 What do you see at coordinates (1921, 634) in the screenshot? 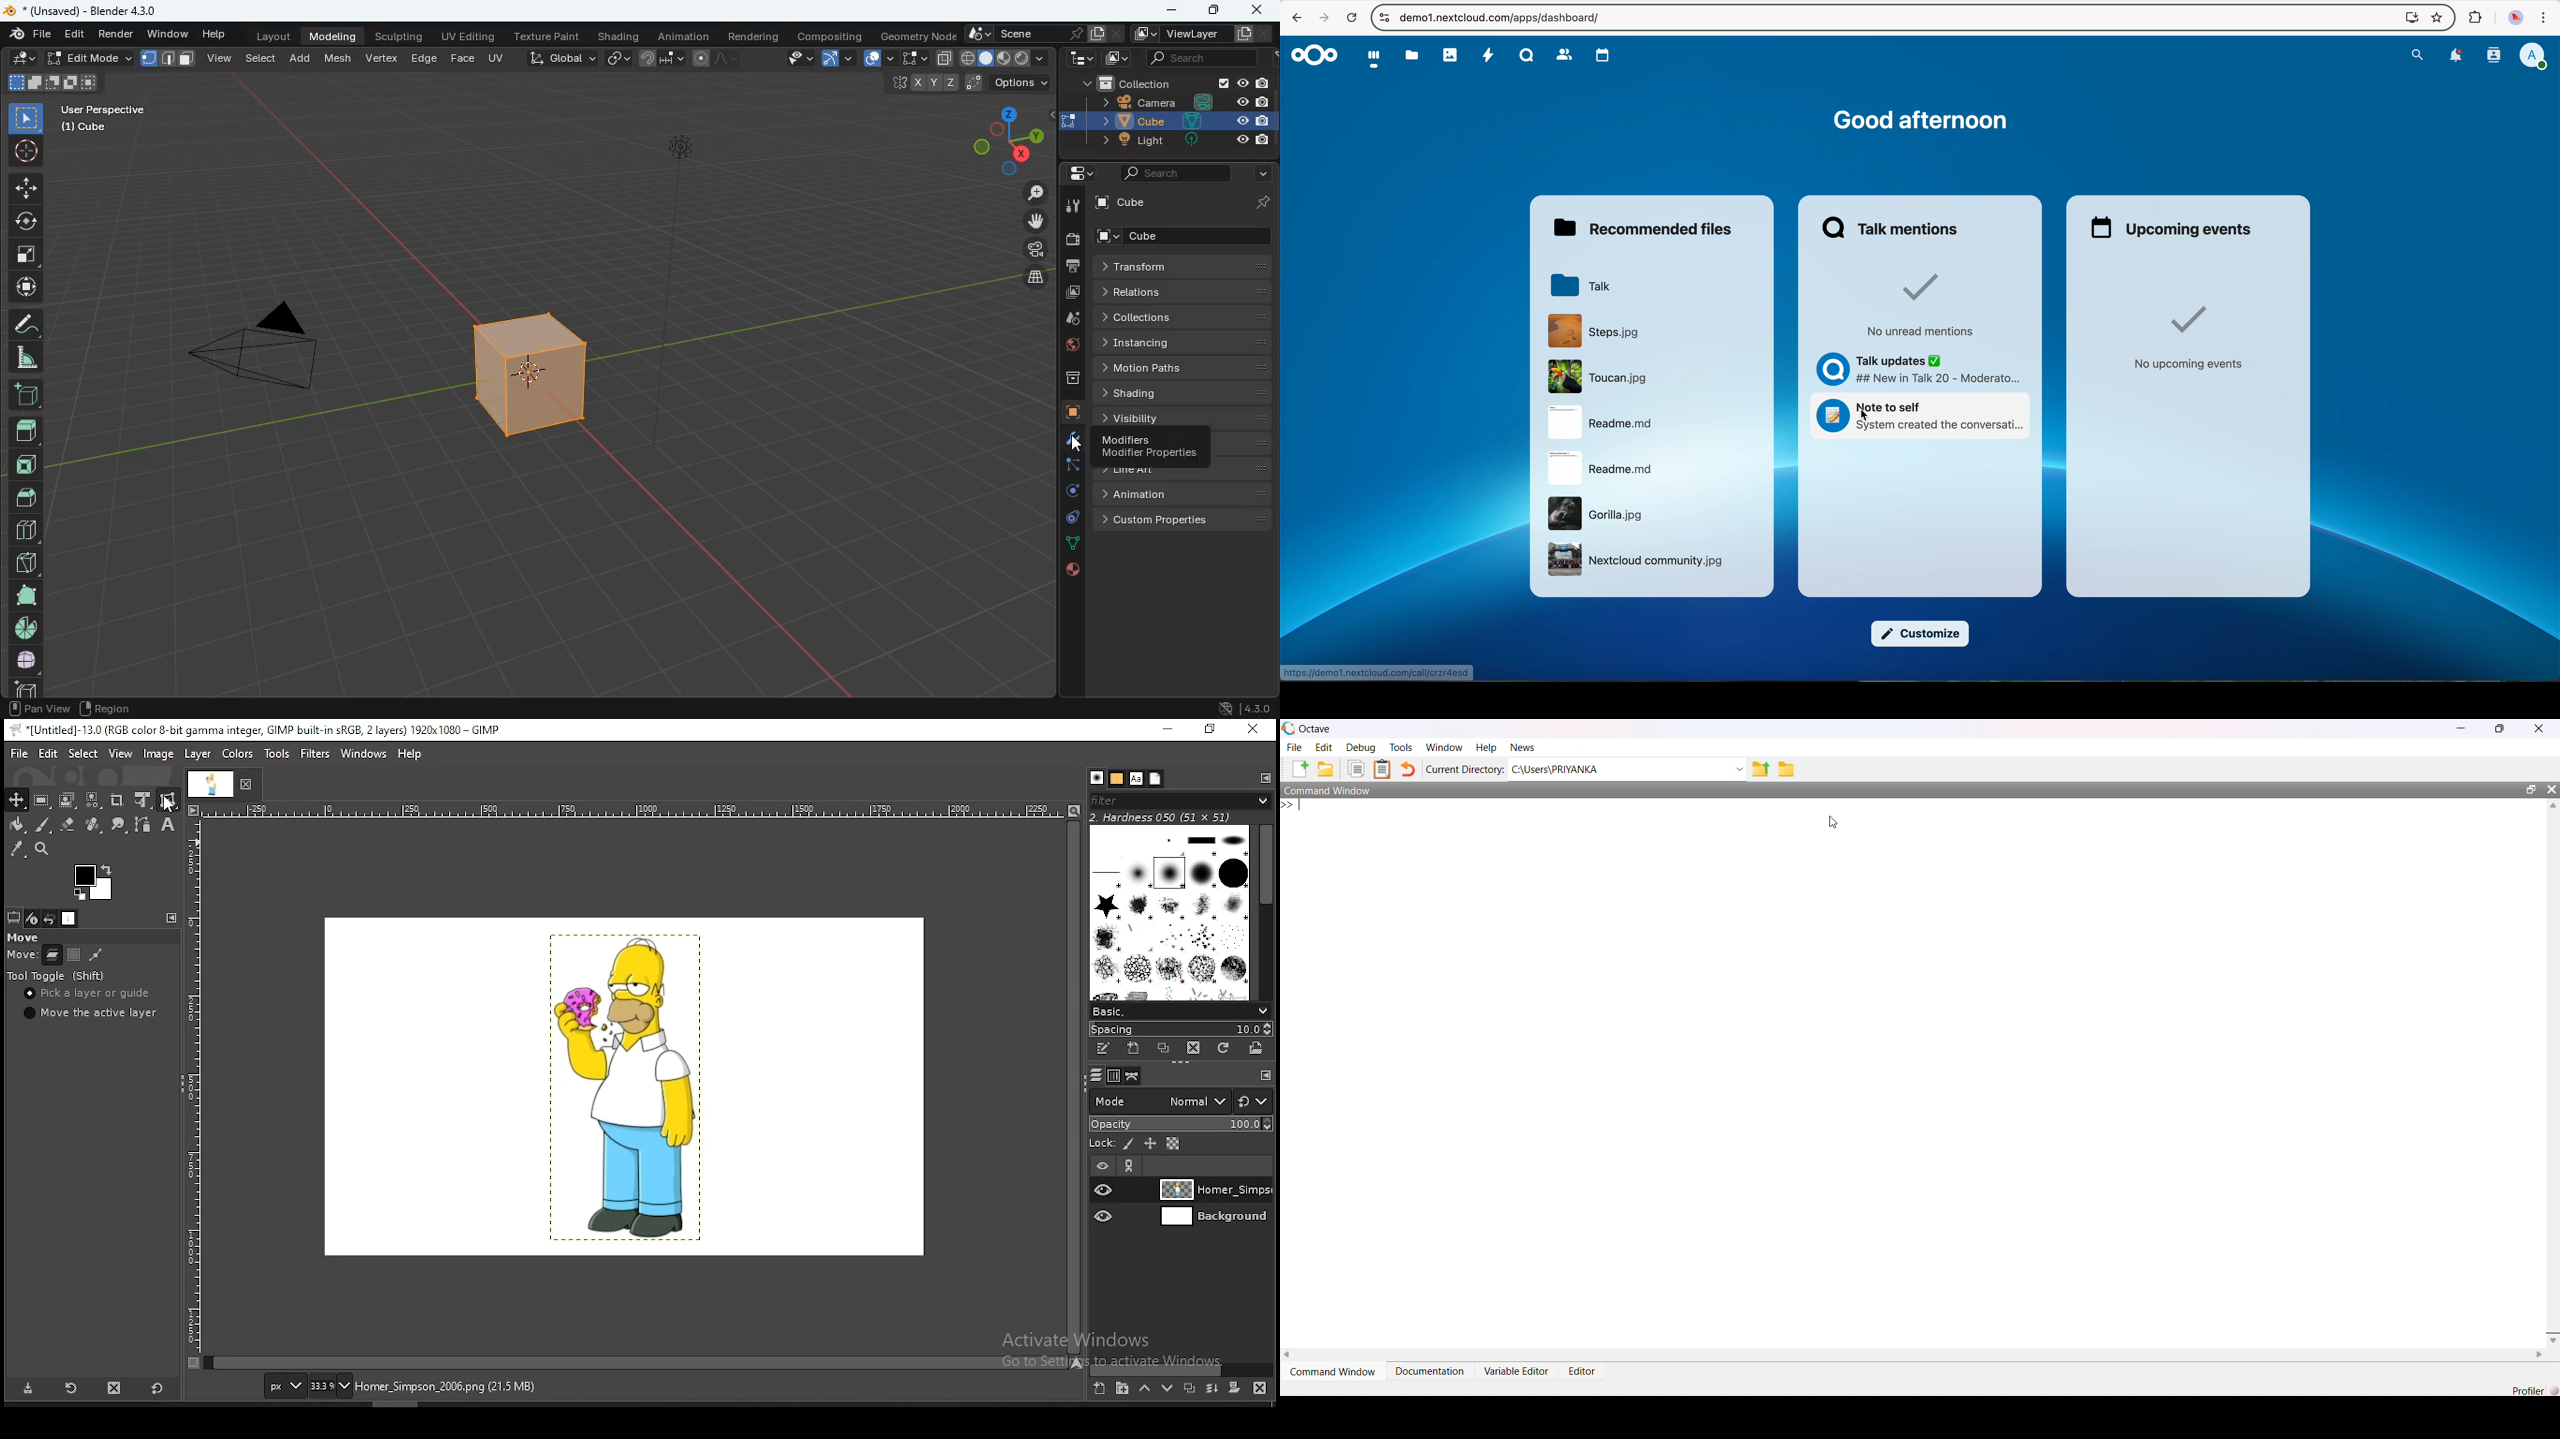
I see `customize button` at bounding box center [1921, 634].